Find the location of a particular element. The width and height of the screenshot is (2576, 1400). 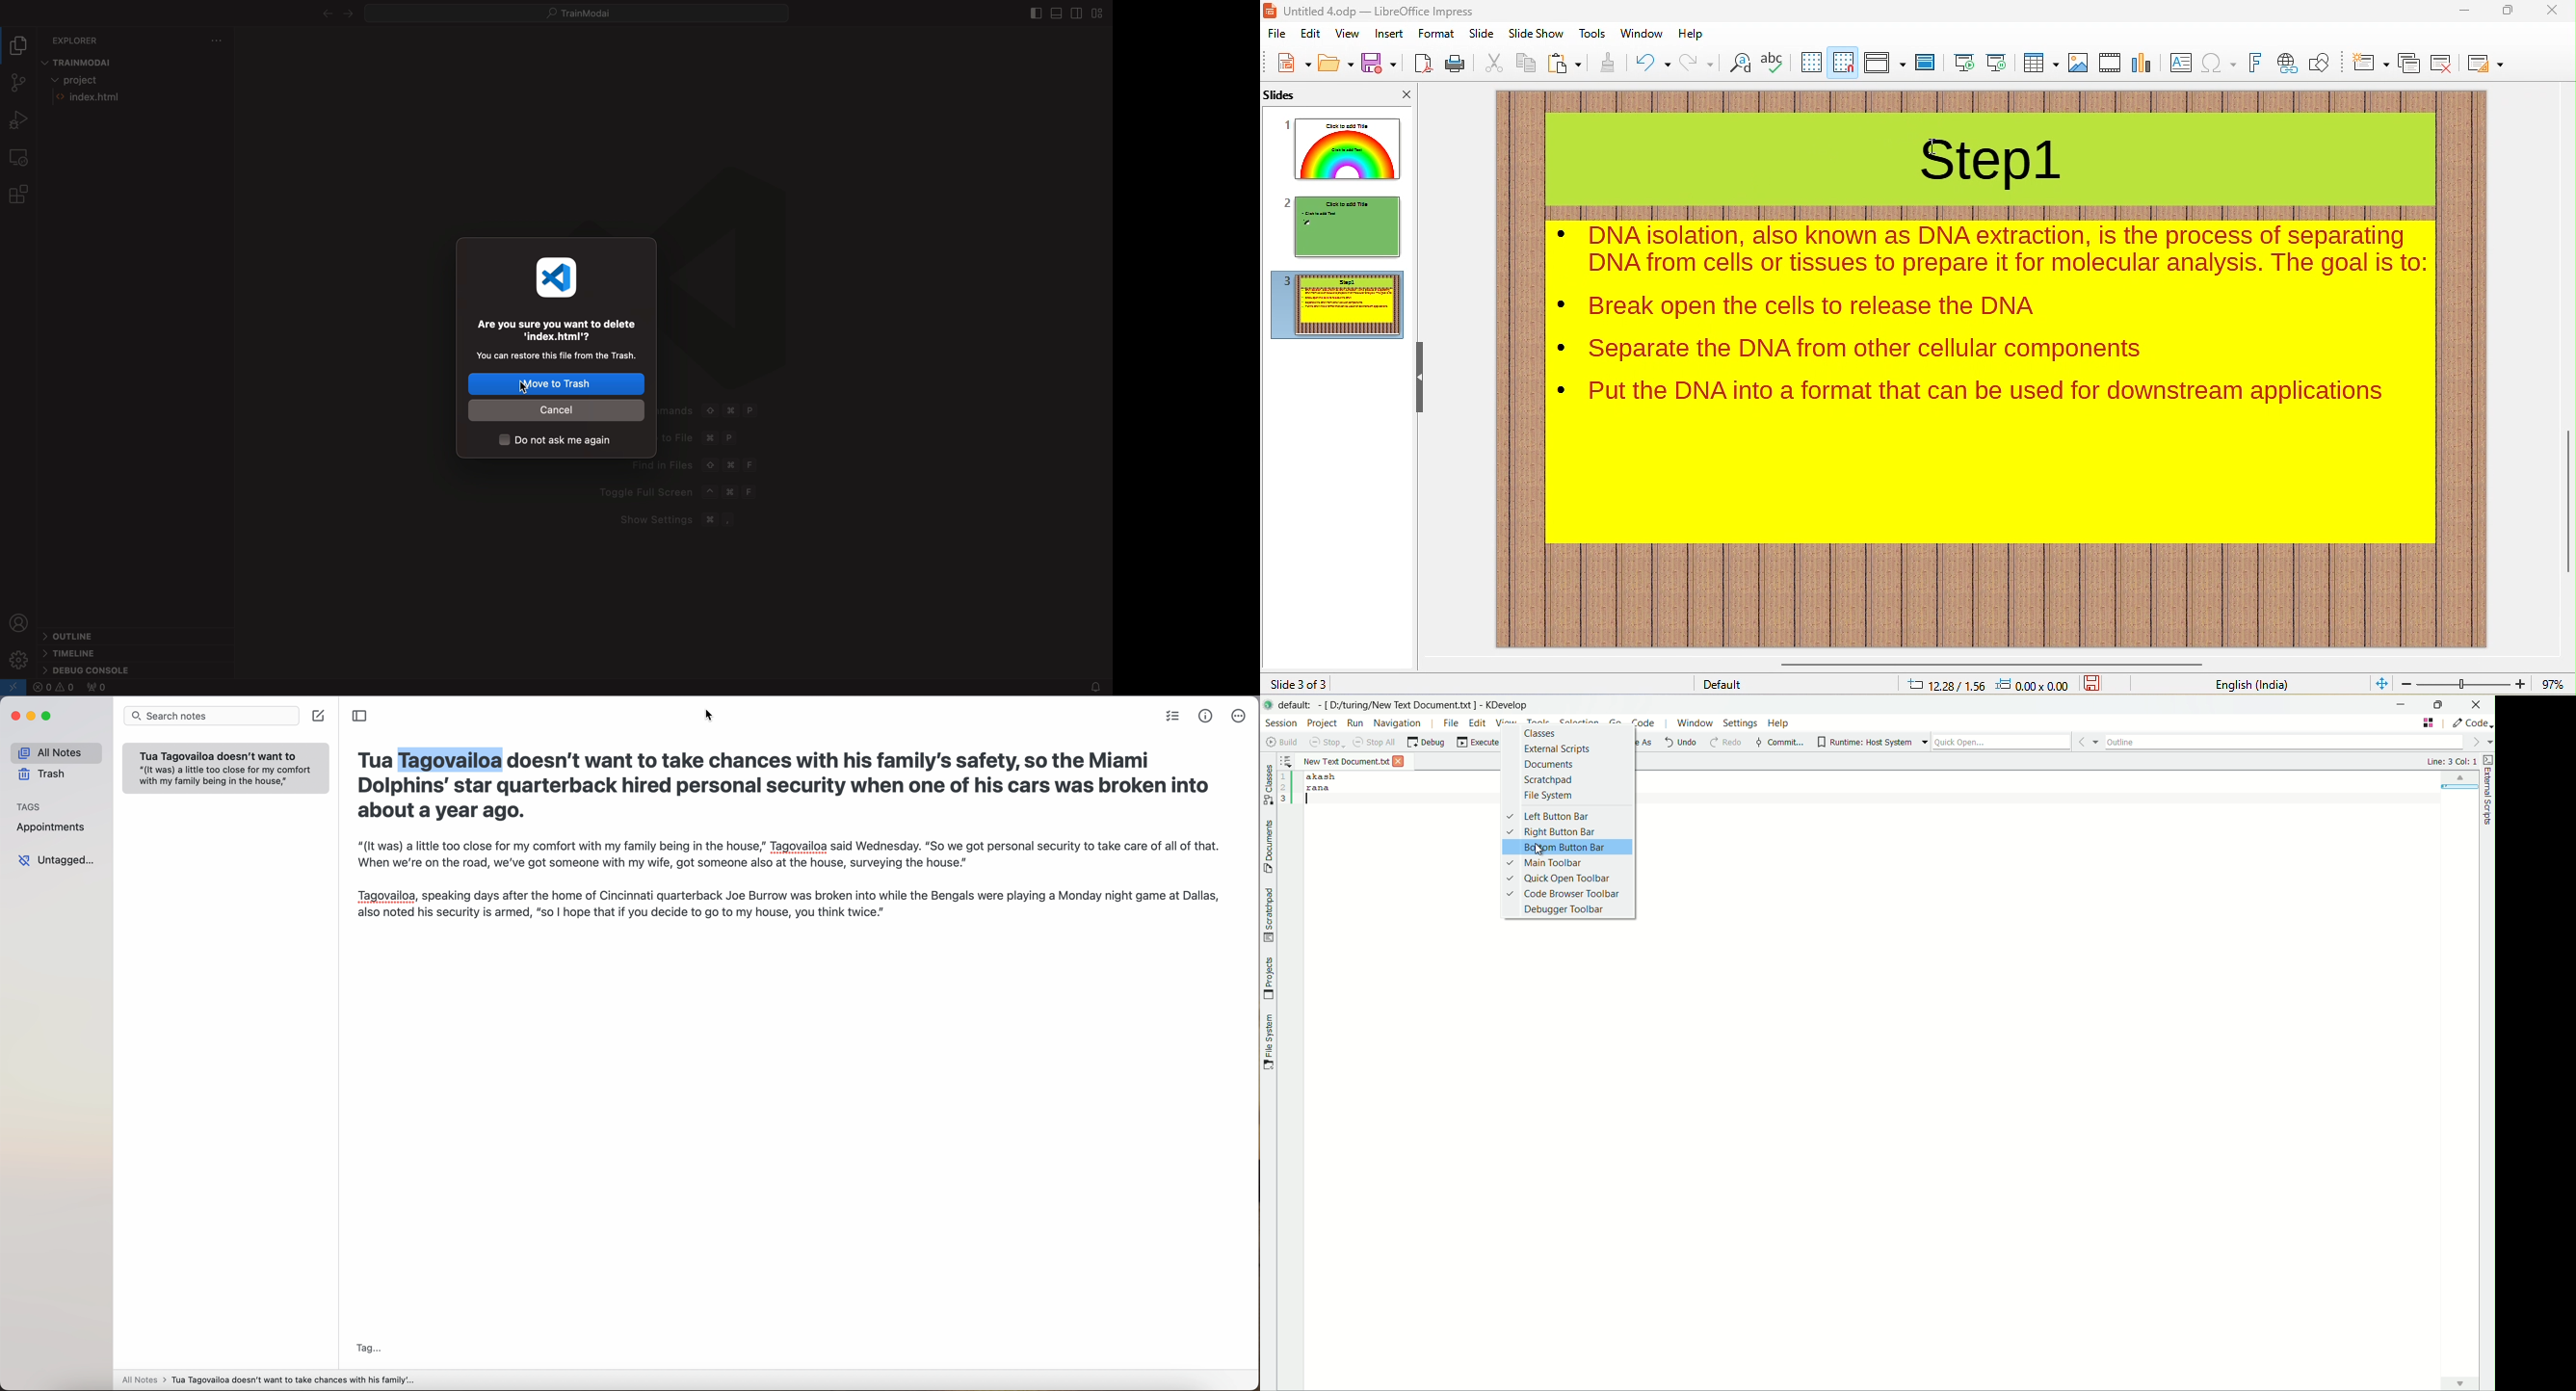

export pdf is located at coordinates (1423, 65).